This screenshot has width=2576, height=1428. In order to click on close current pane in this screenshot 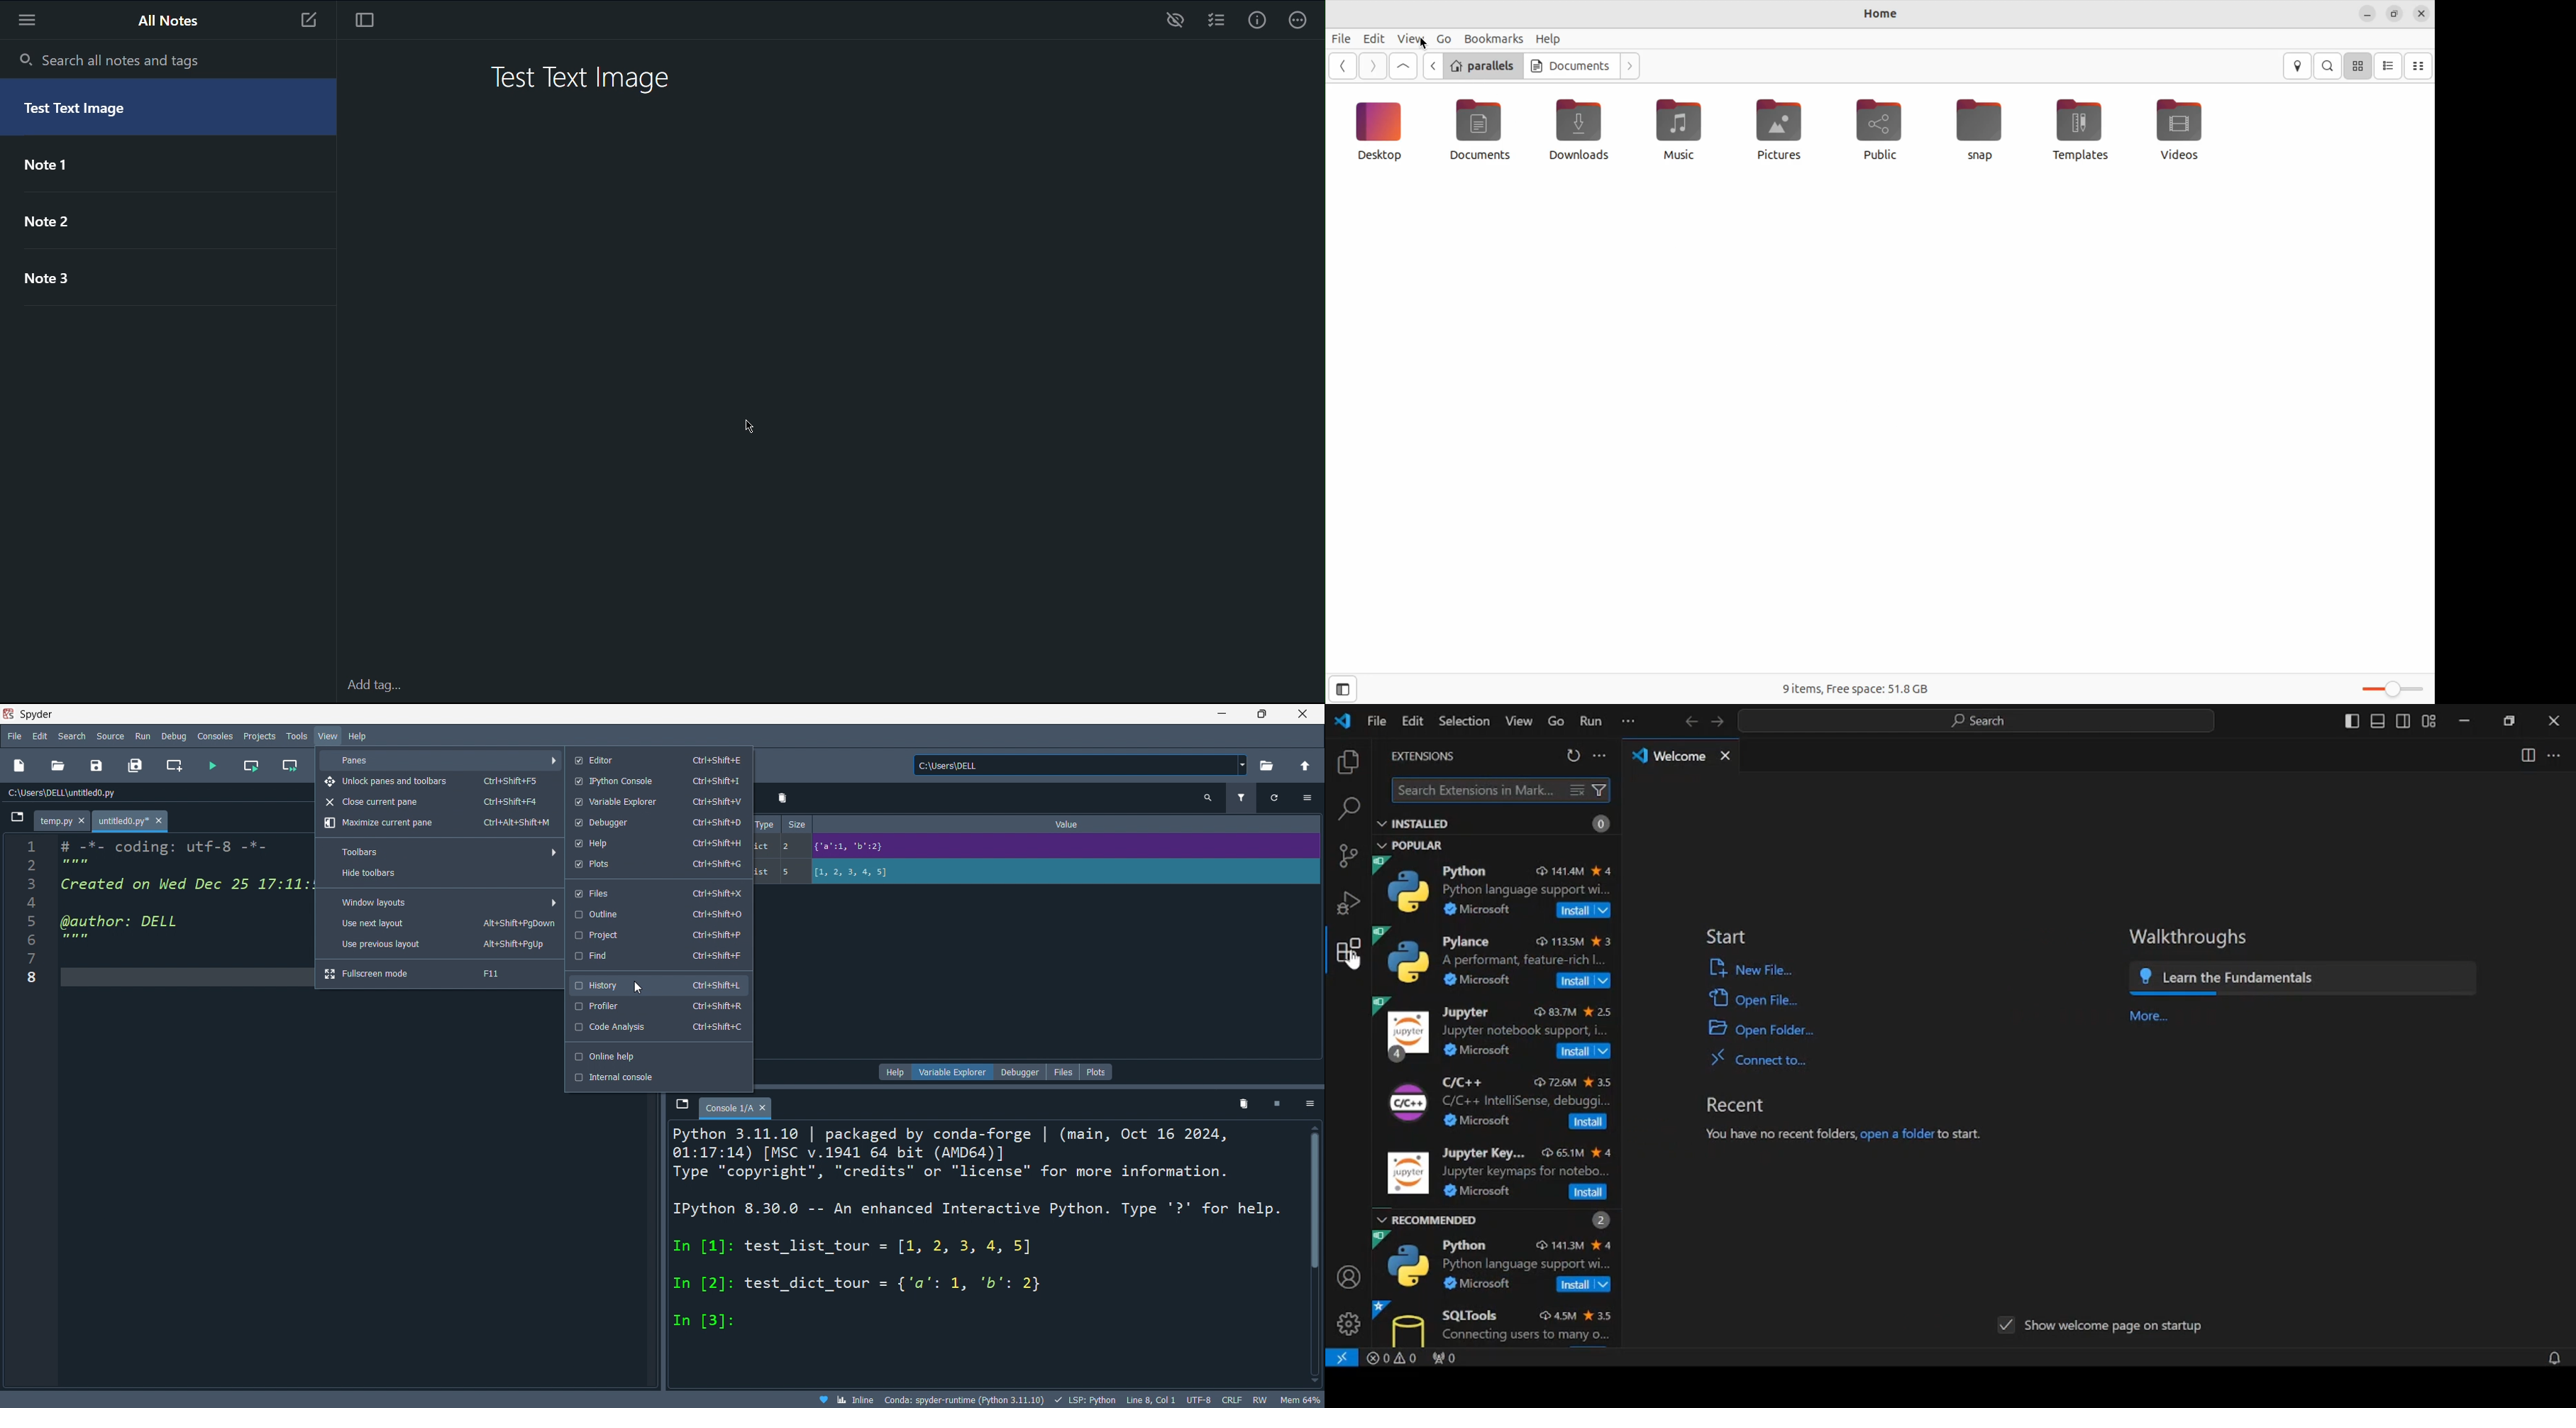, I will do `click(435, 803)`.